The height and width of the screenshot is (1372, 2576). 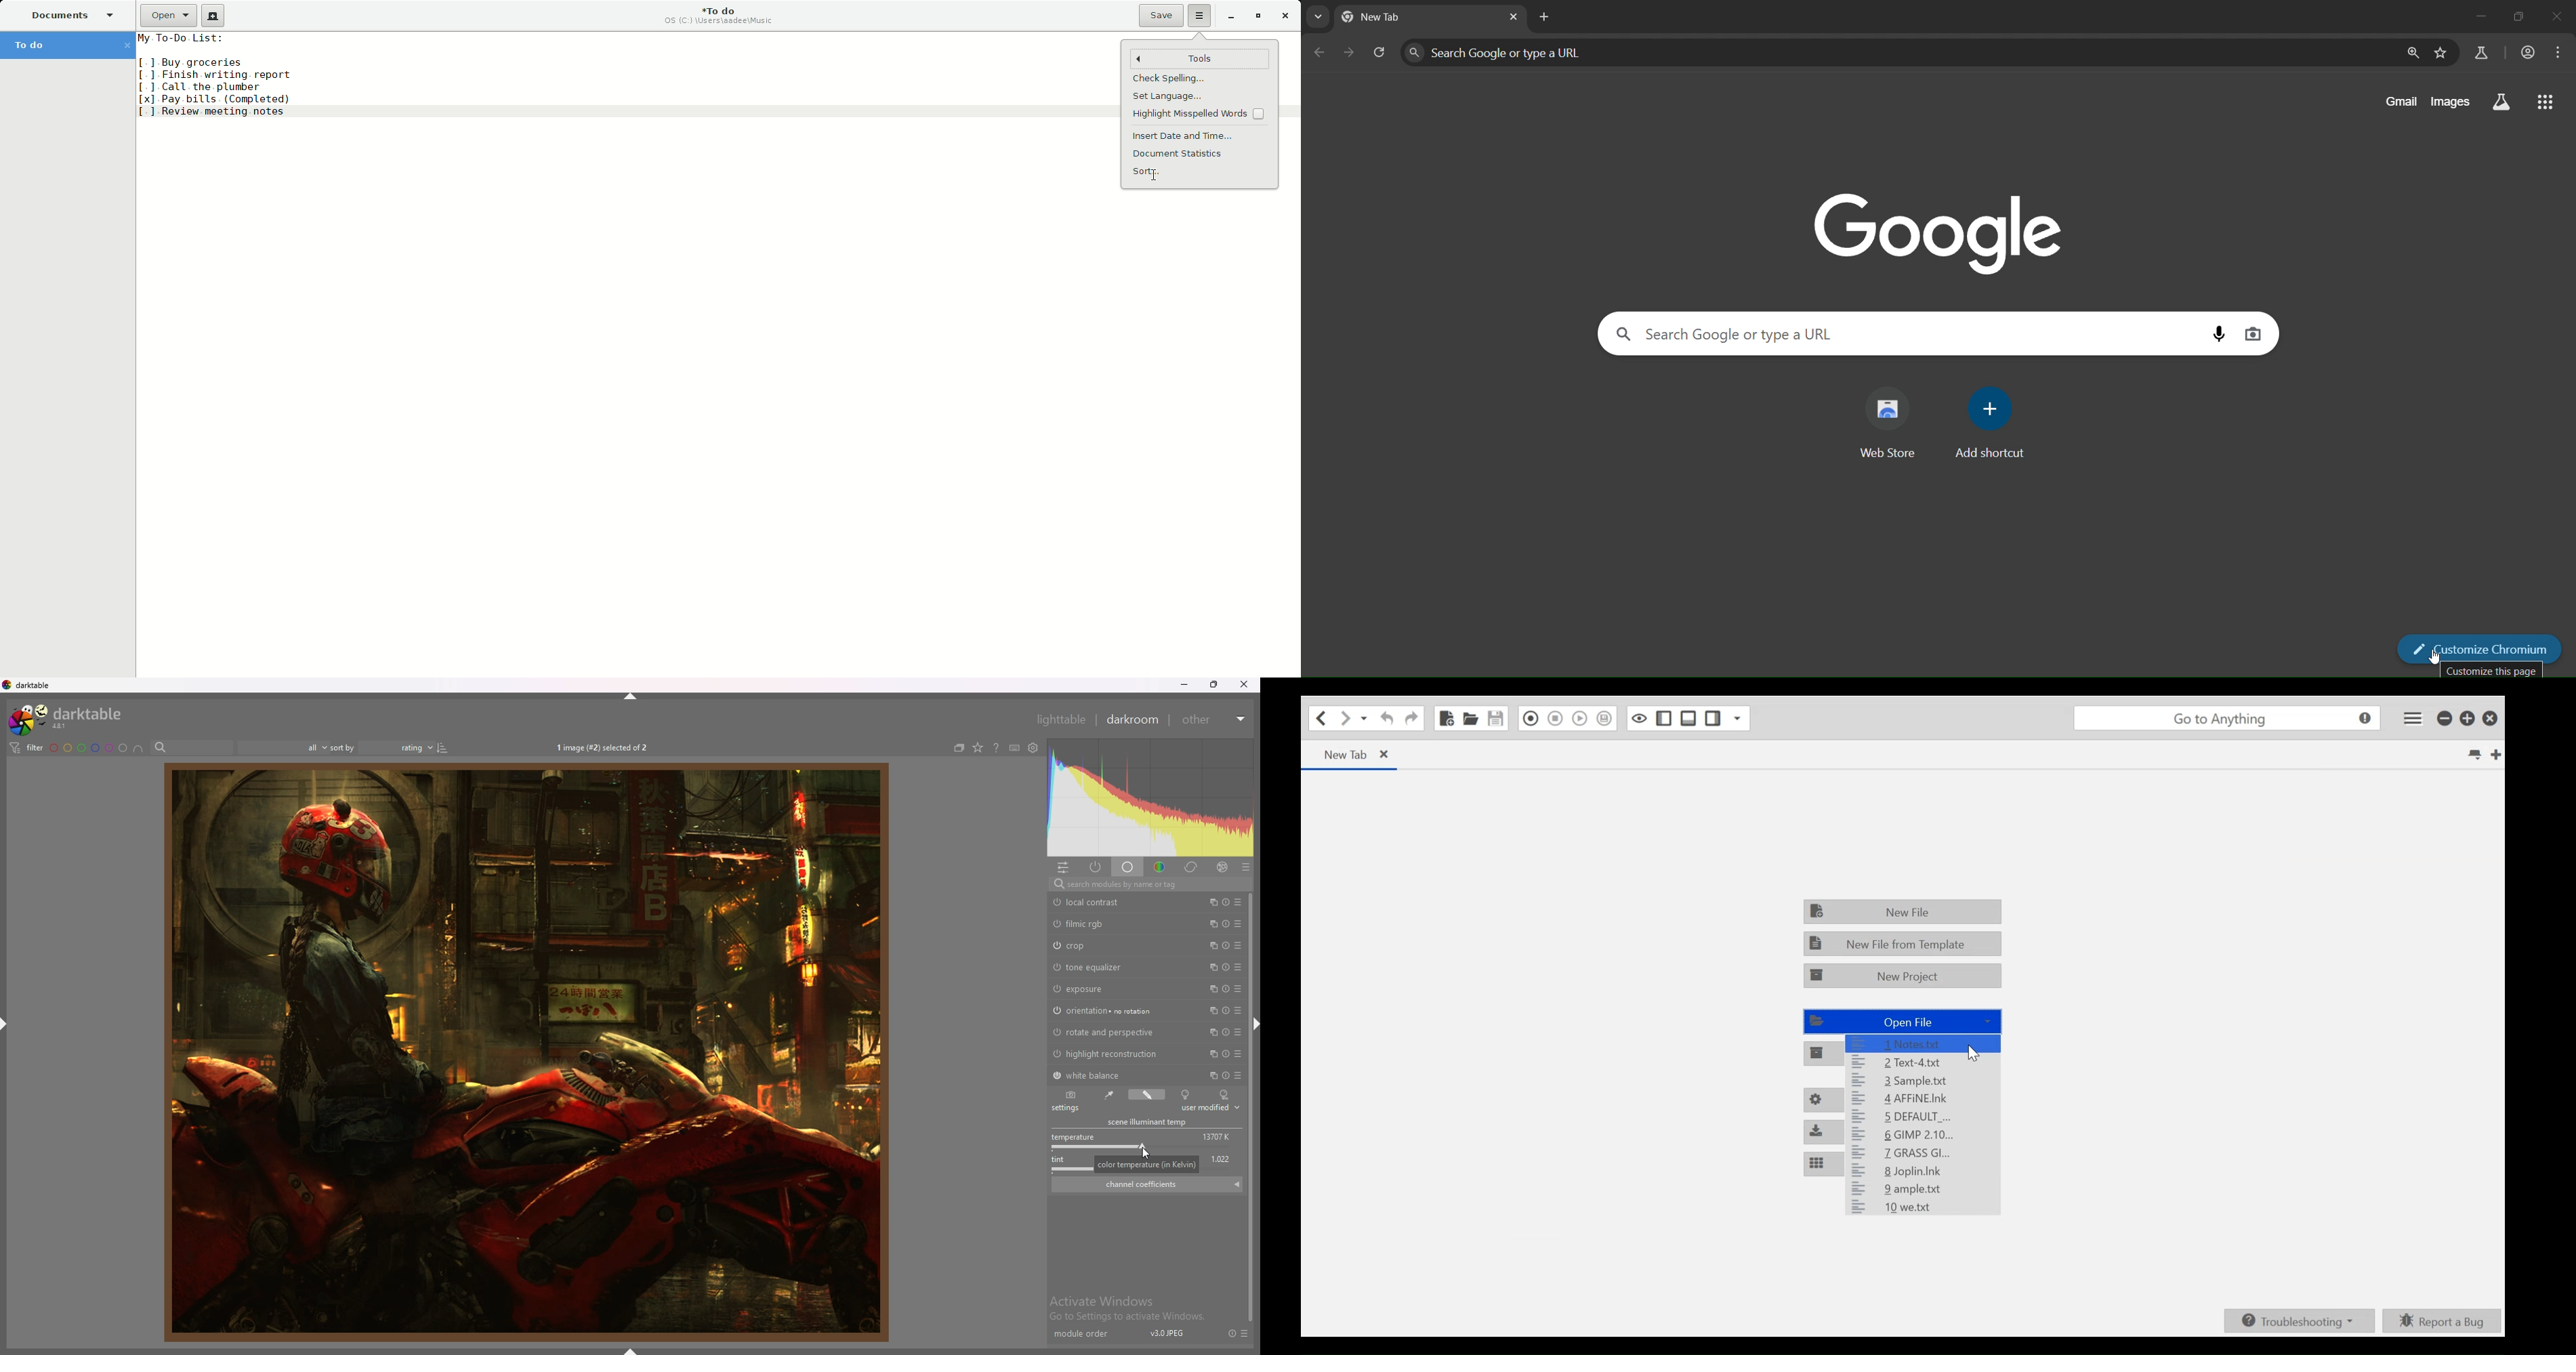 What do you see at coordinates (1093, 903) in the screenshot?
I see `local contrast` at bounding box center [1093, 903].